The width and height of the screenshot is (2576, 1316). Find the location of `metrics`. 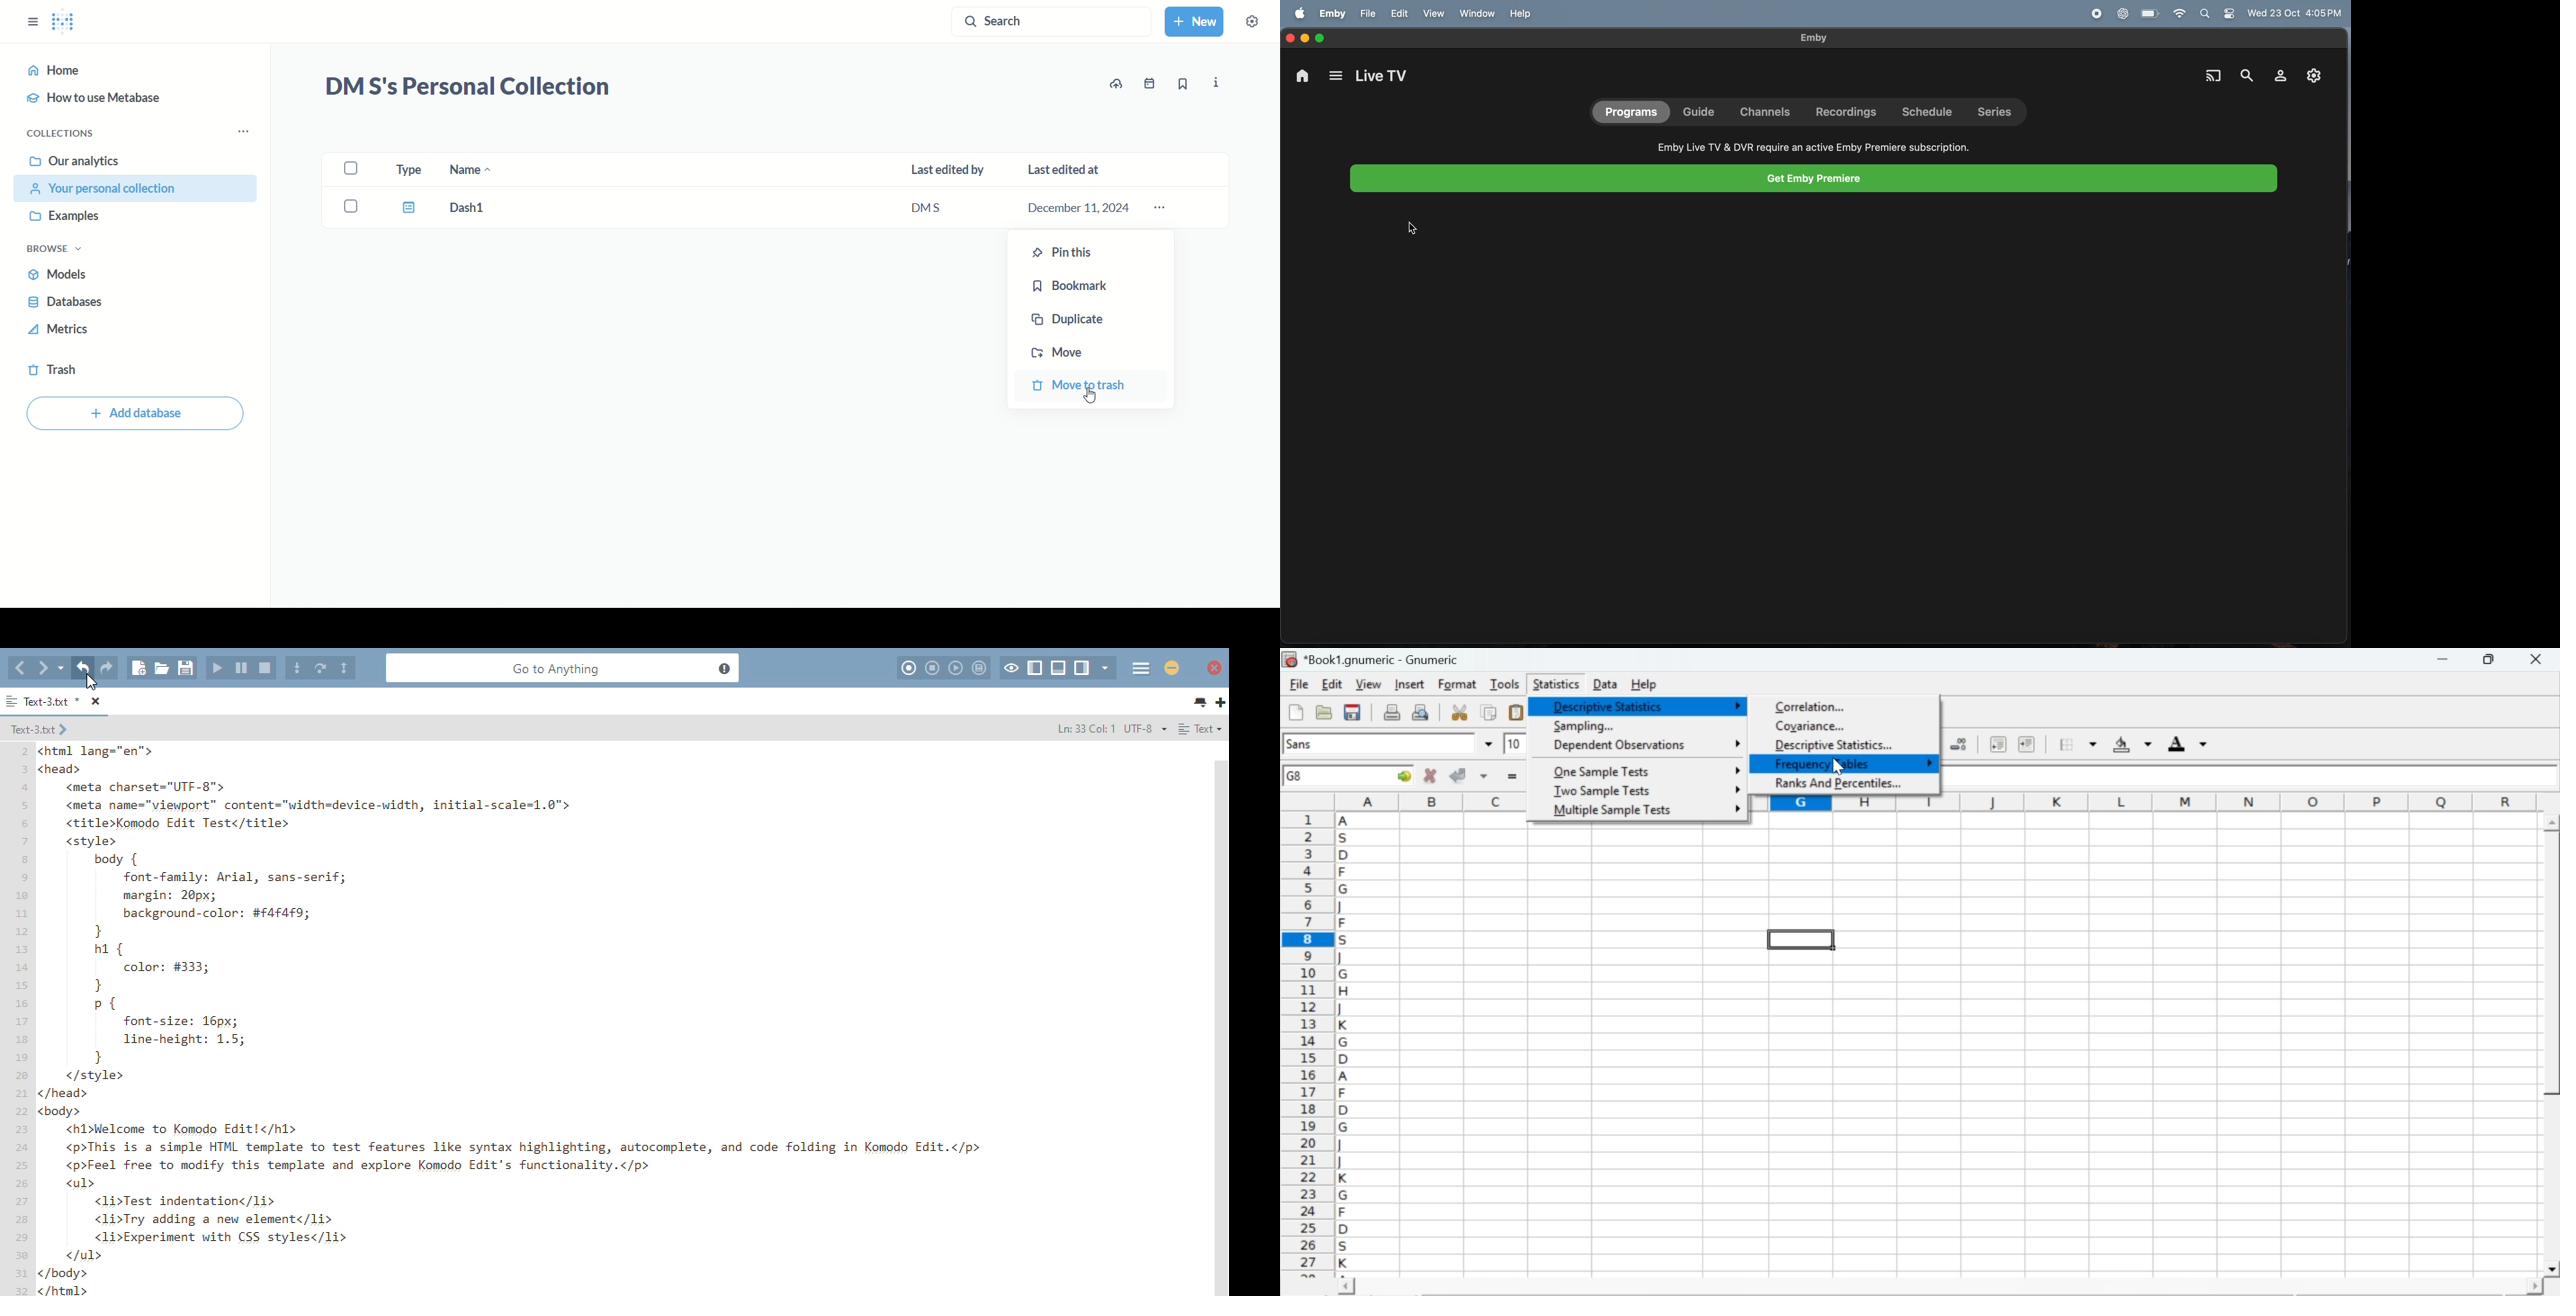

metrics is located at coordinates (61, 332).